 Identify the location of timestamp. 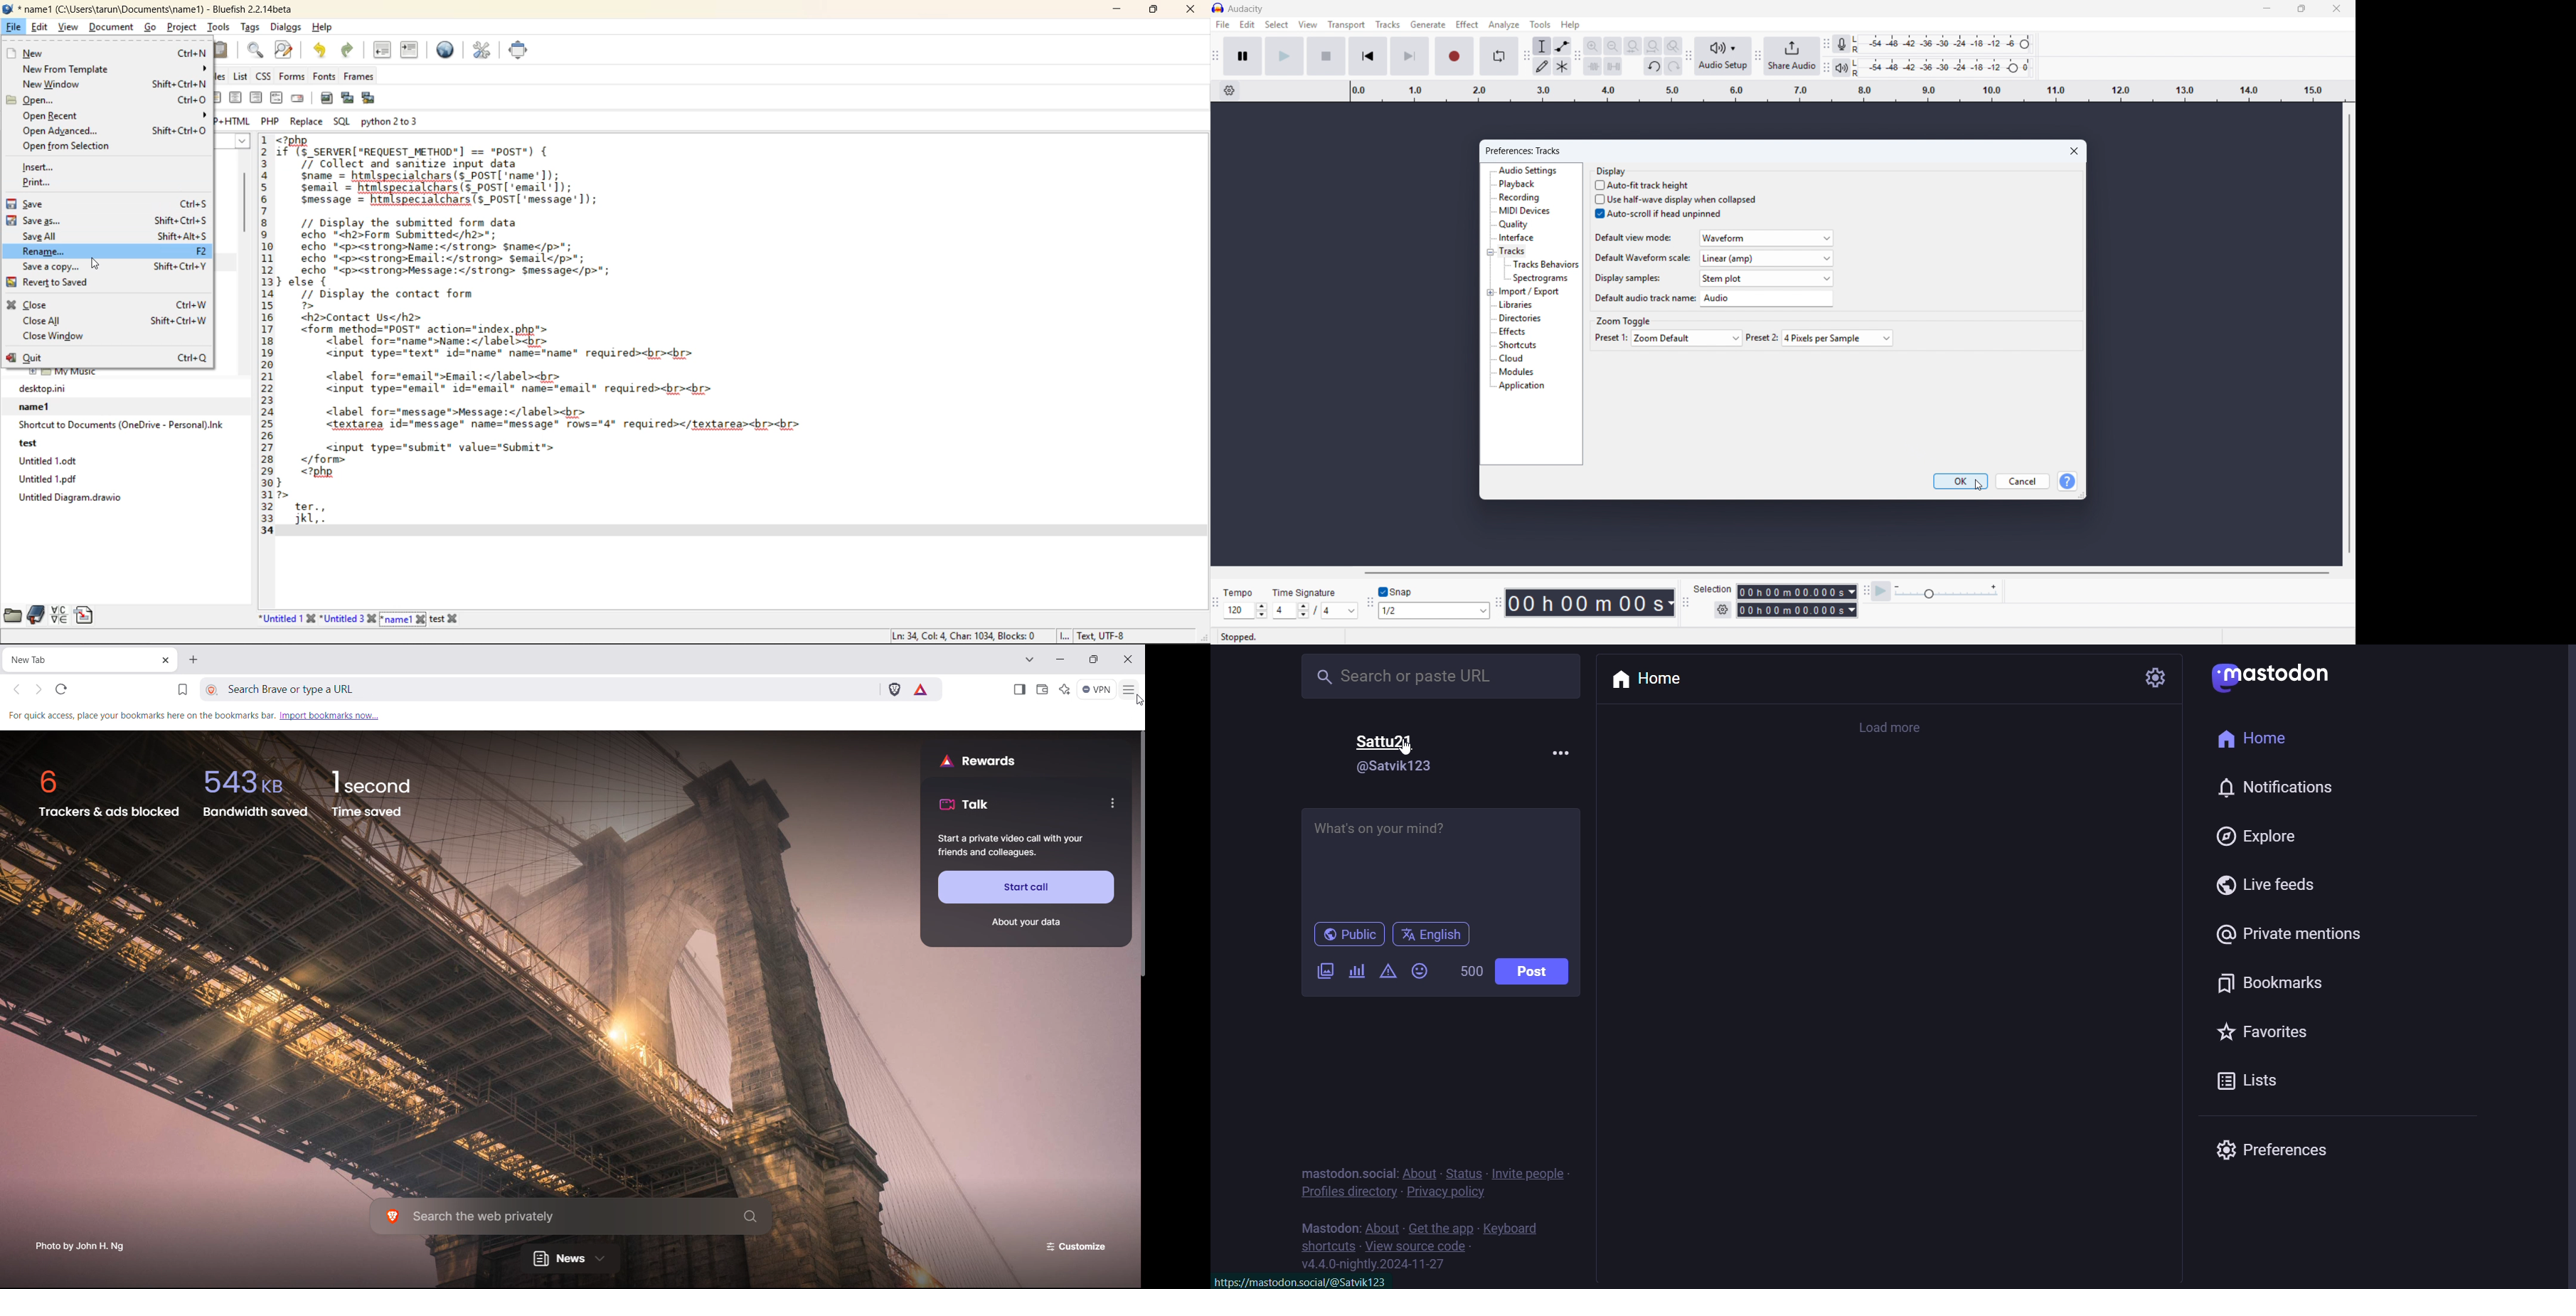
(1591, 602).